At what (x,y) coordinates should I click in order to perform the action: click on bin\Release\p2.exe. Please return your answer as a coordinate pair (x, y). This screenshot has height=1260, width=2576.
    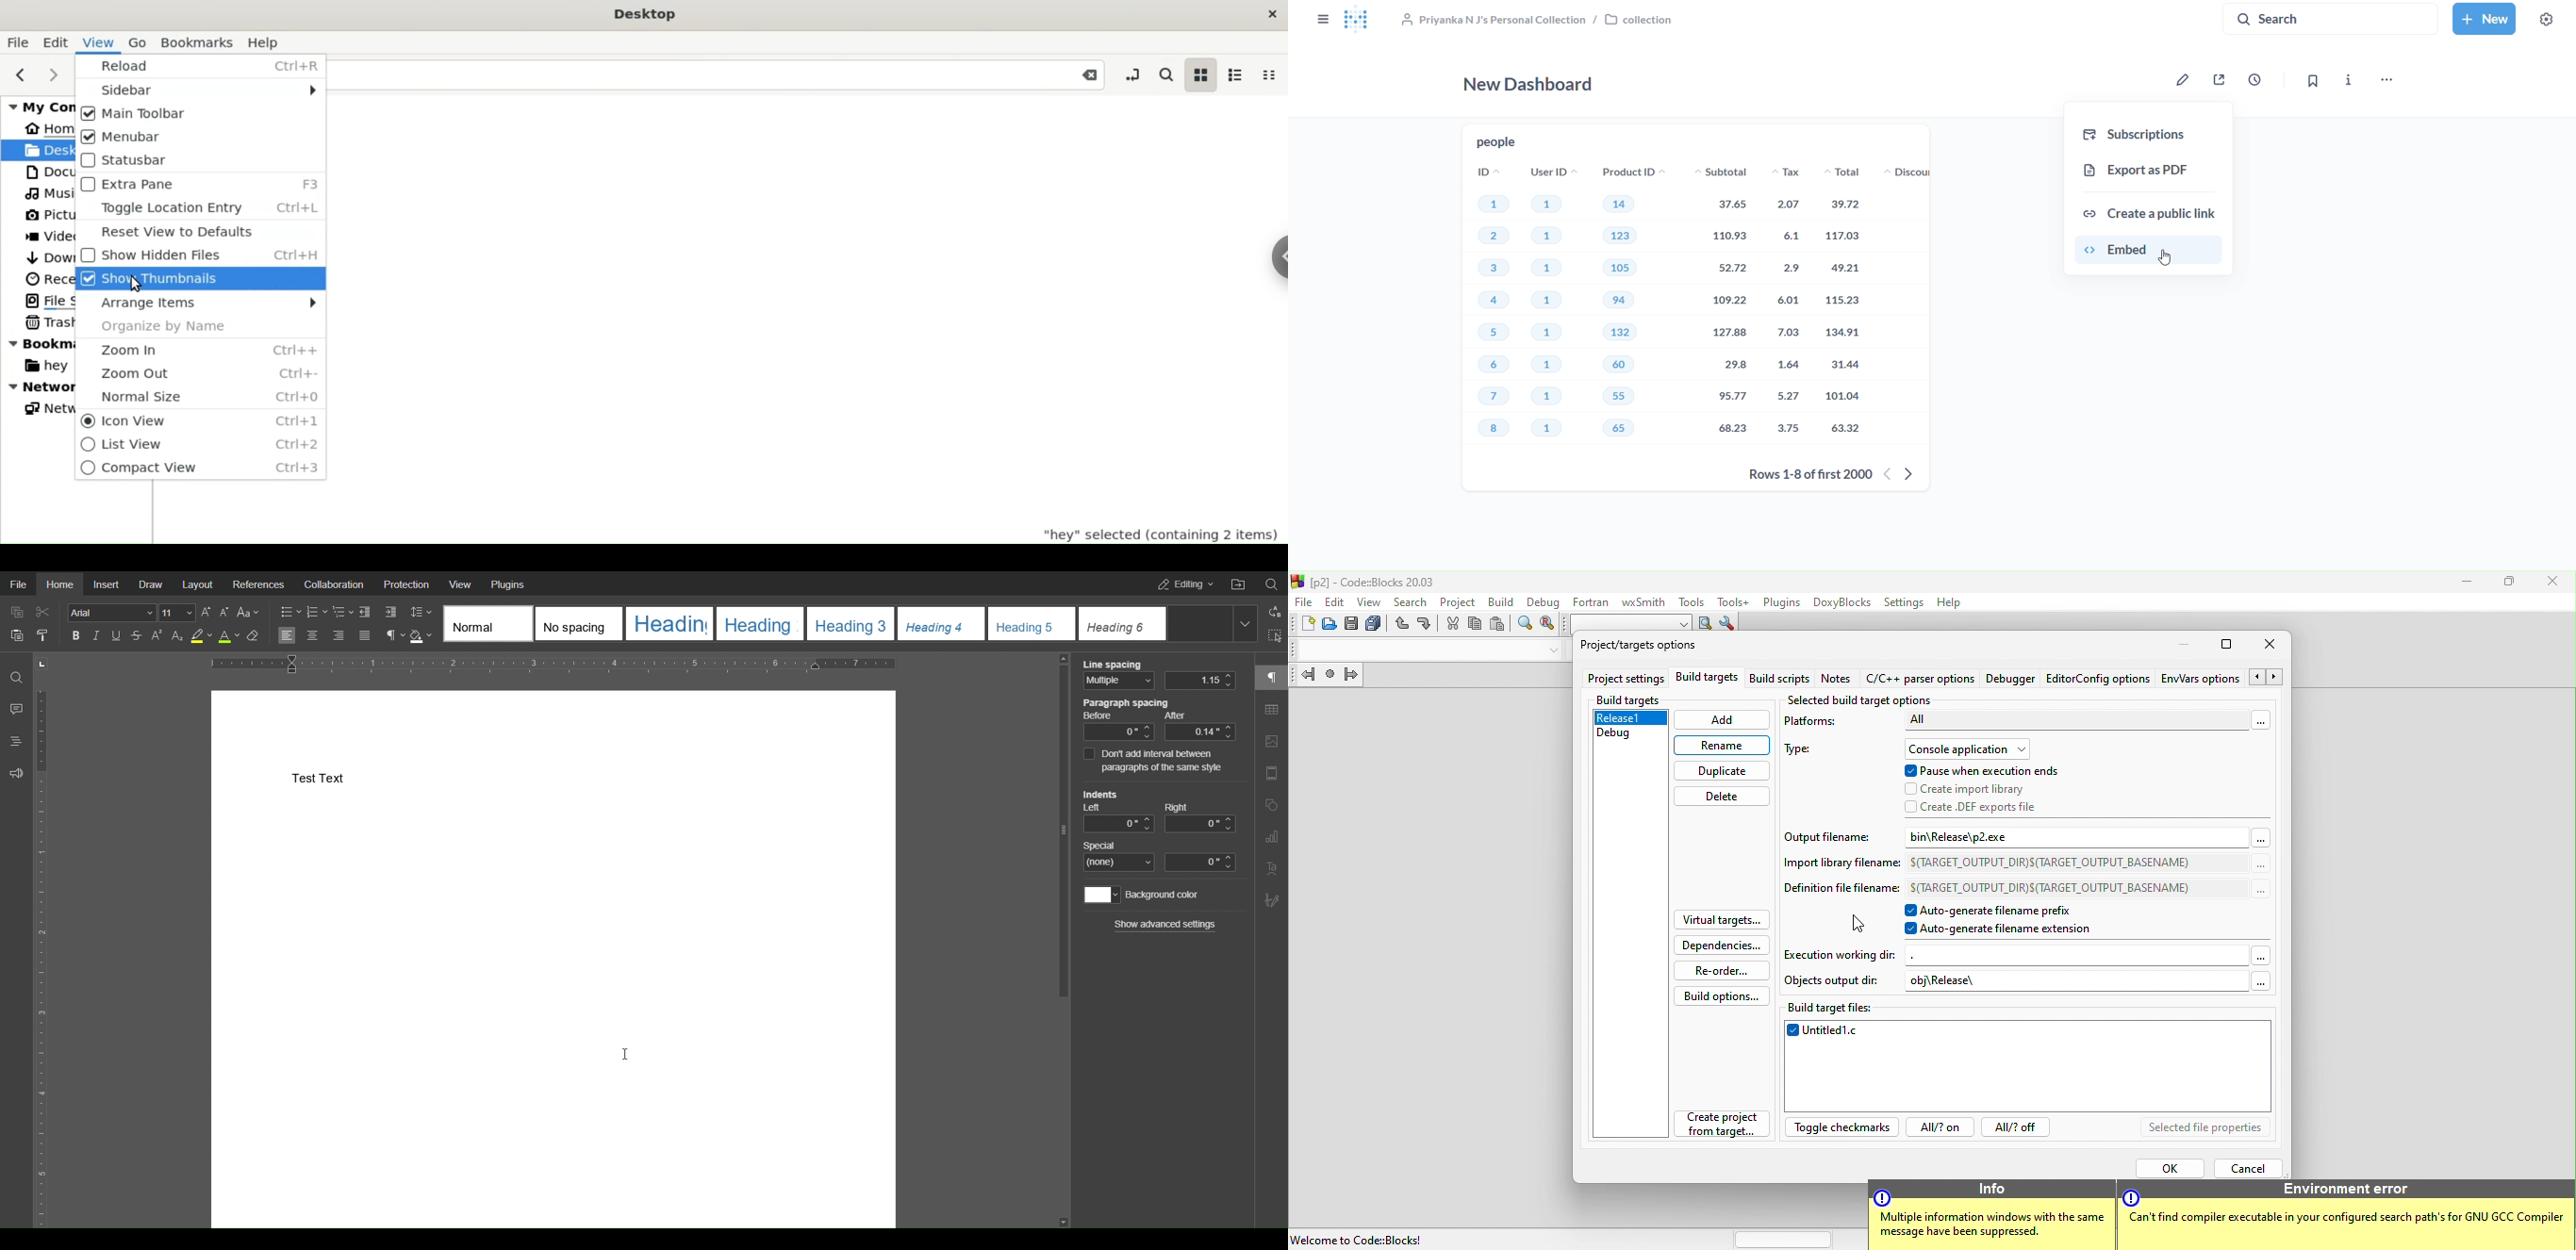
    Looking at the image, I should click on (1990, 838).